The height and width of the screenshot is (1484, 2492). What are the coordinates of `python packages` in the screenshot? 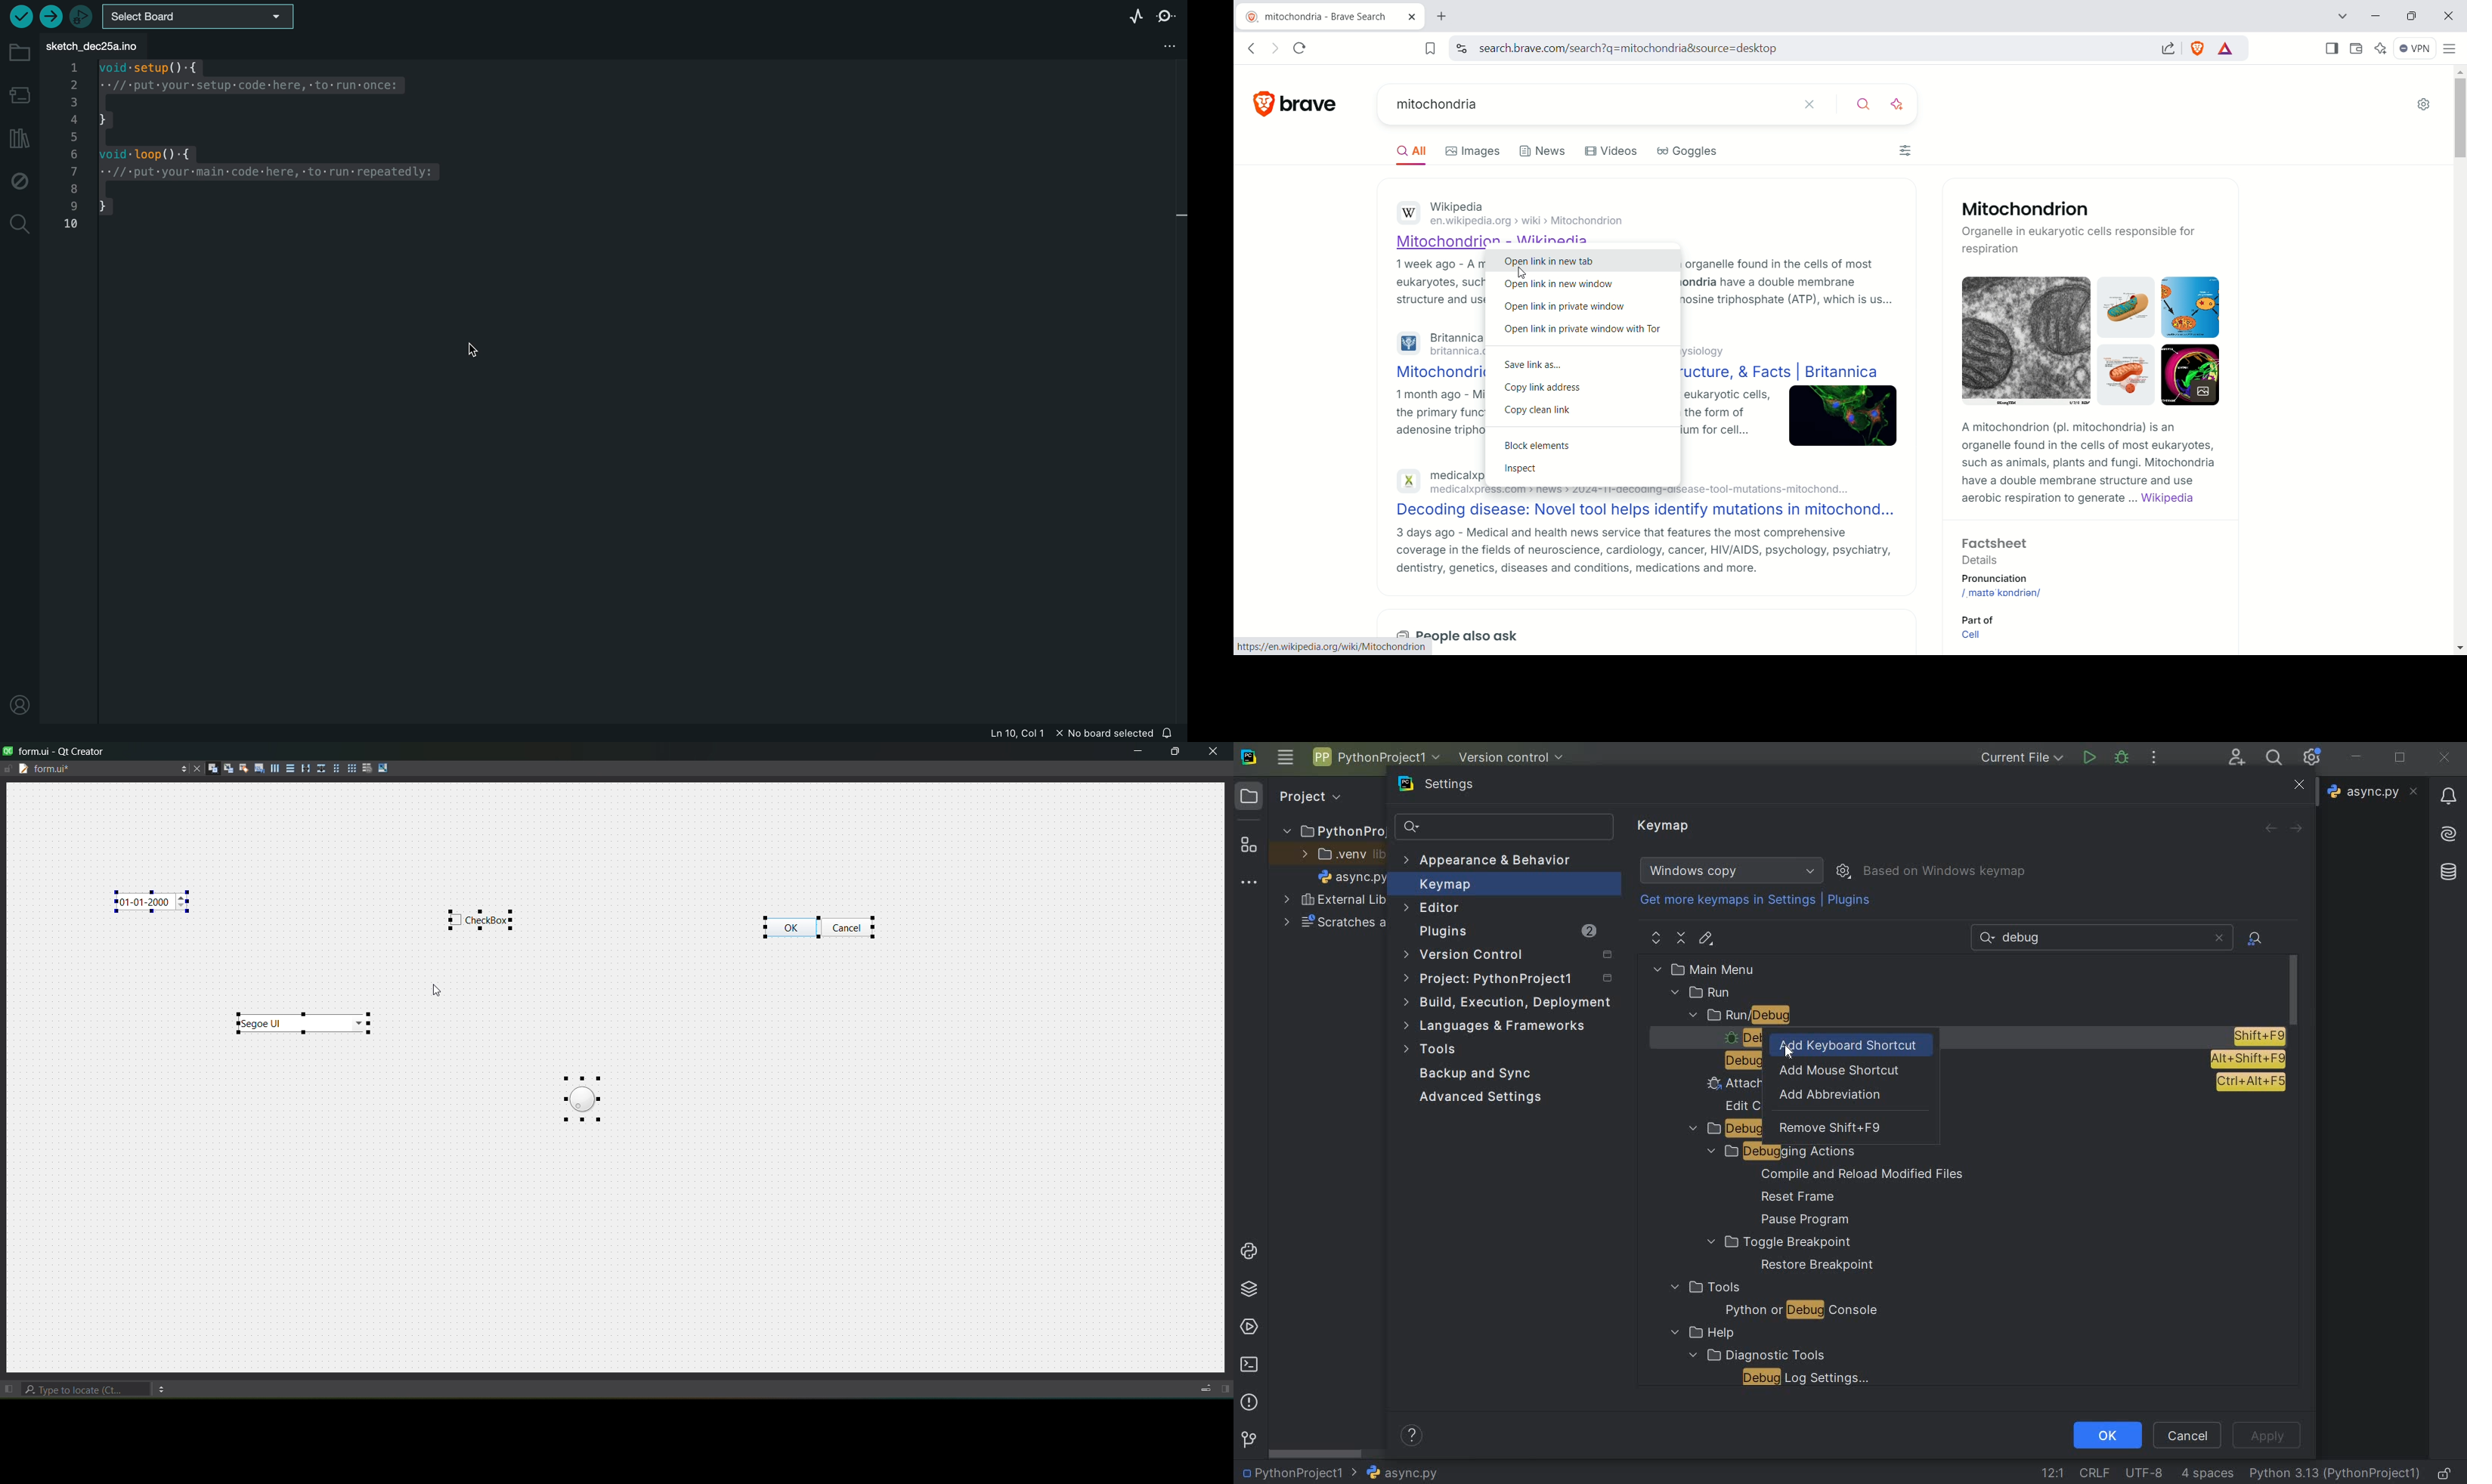 It's located at (1252, 1289).